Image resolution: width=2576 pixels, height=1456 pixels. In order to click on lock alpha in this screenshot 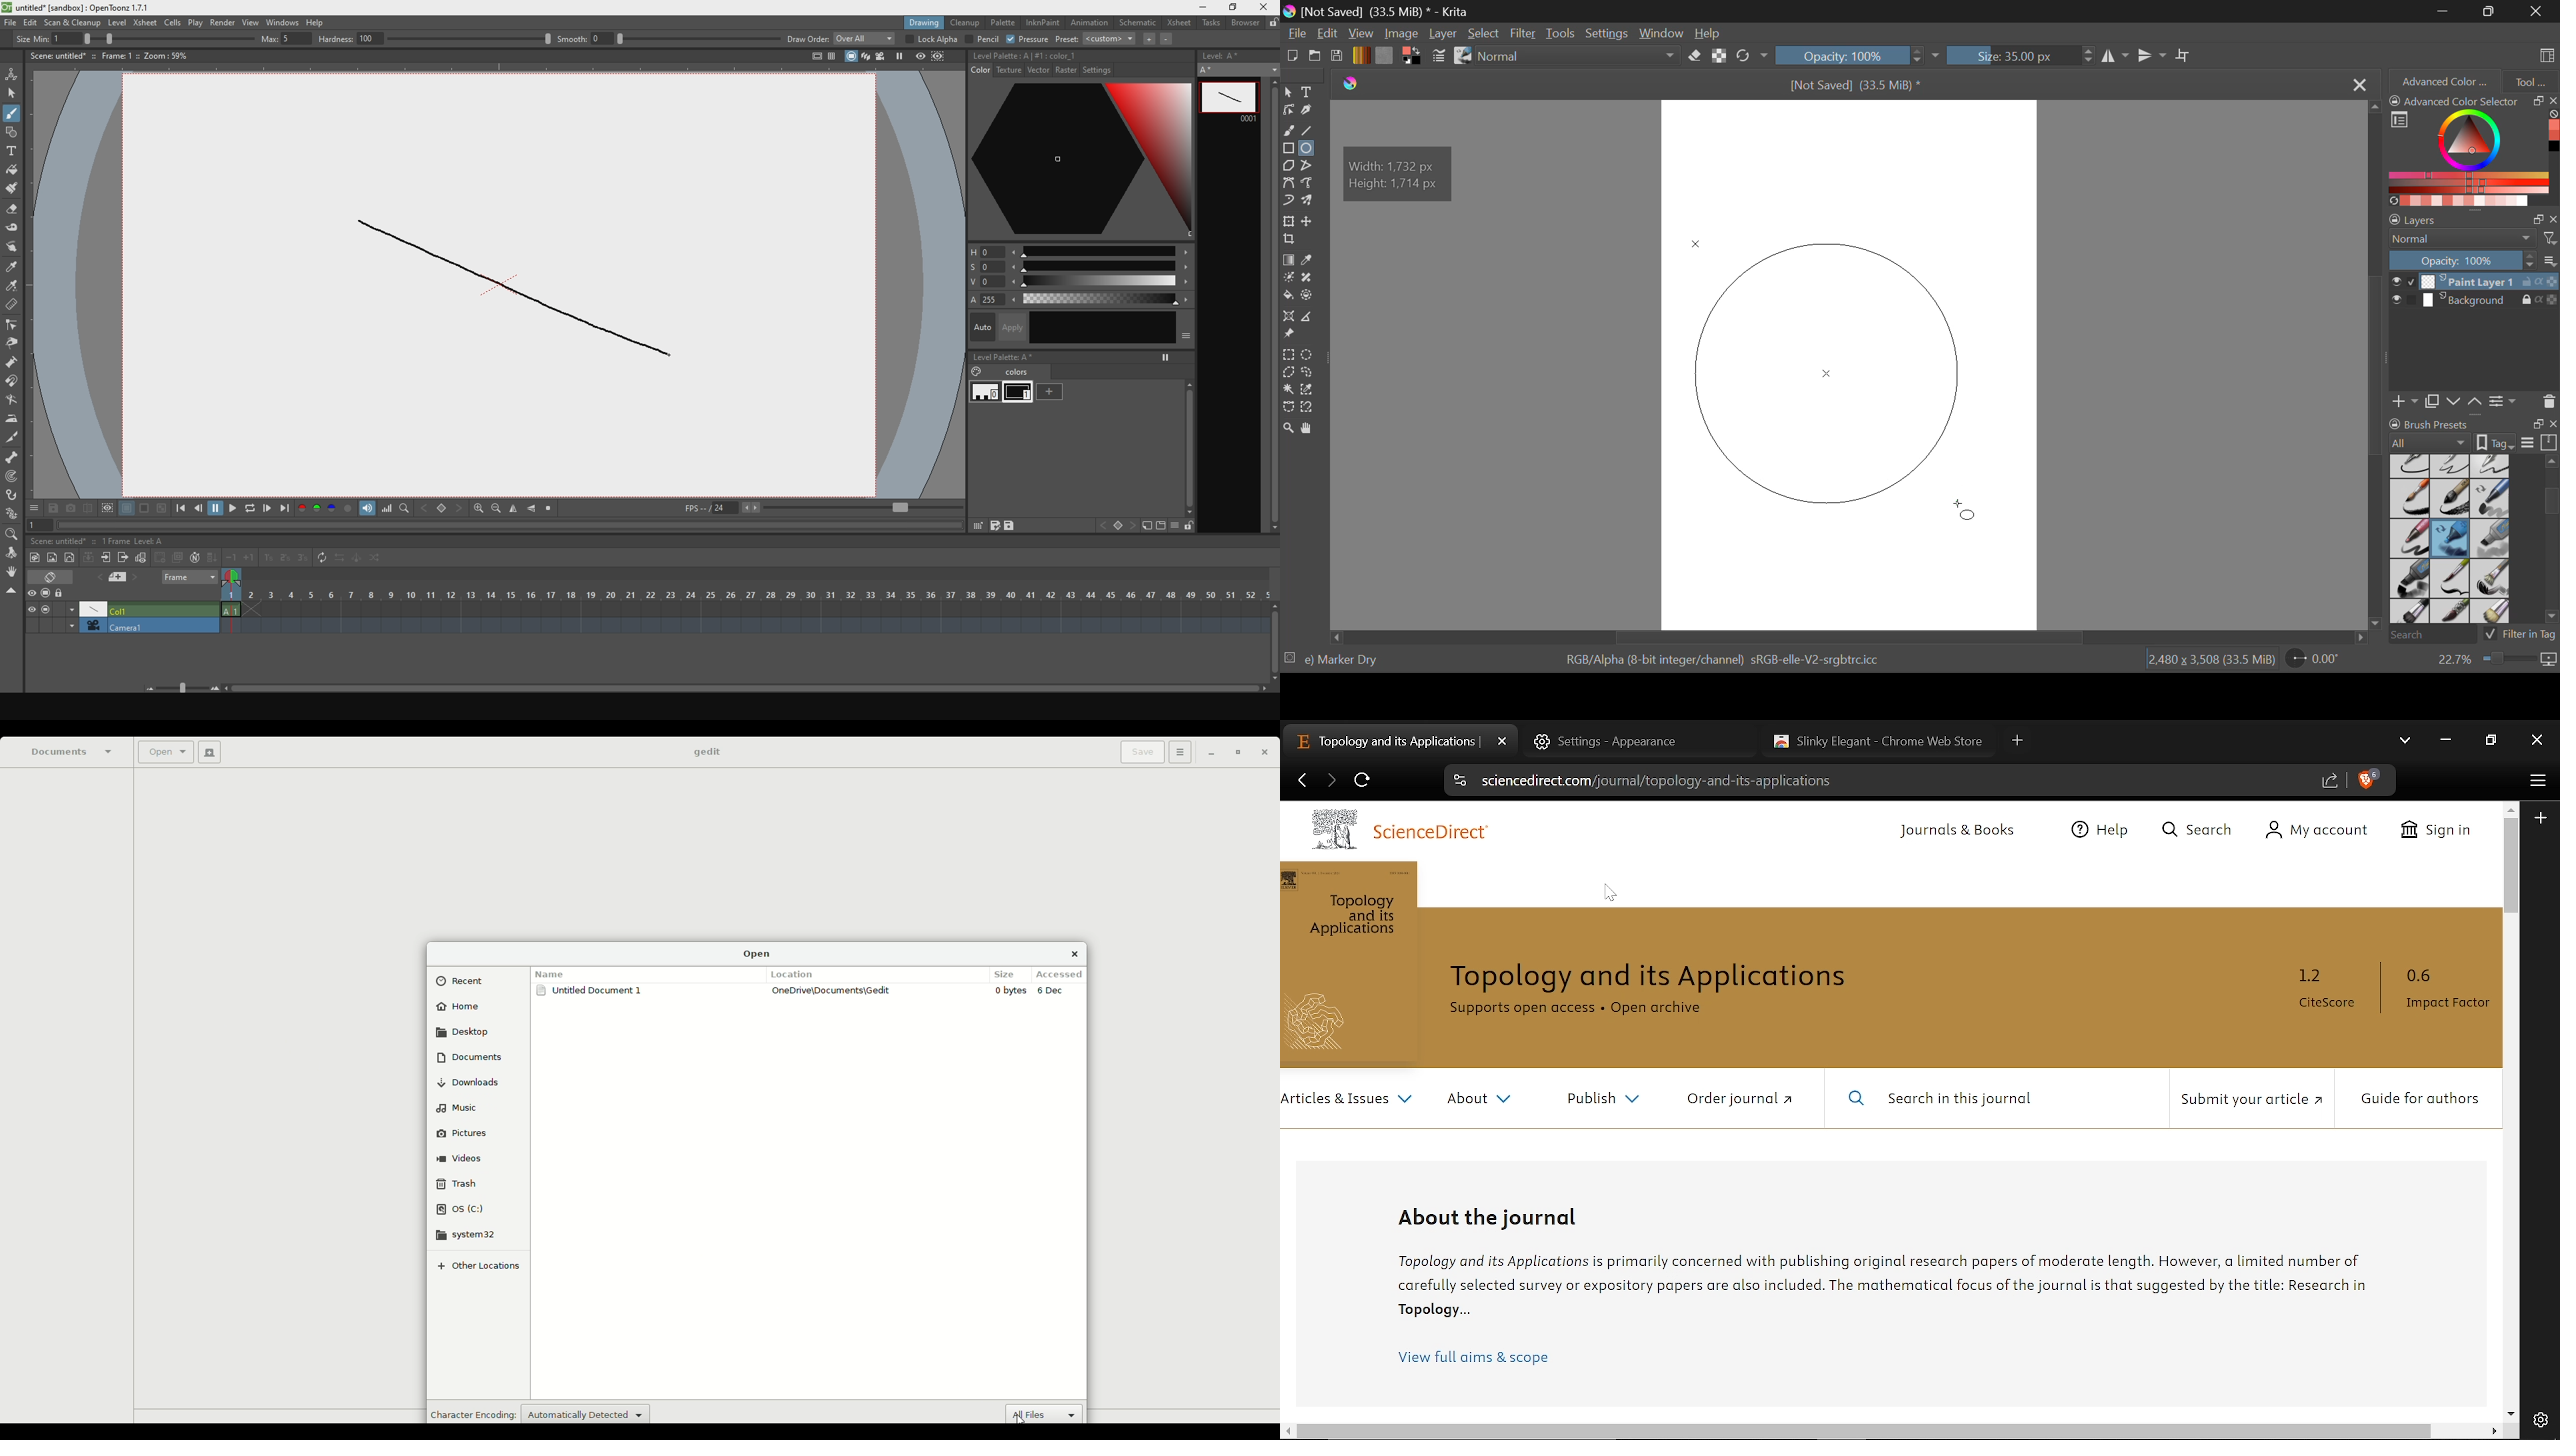, I will do `click(931, 39)`.